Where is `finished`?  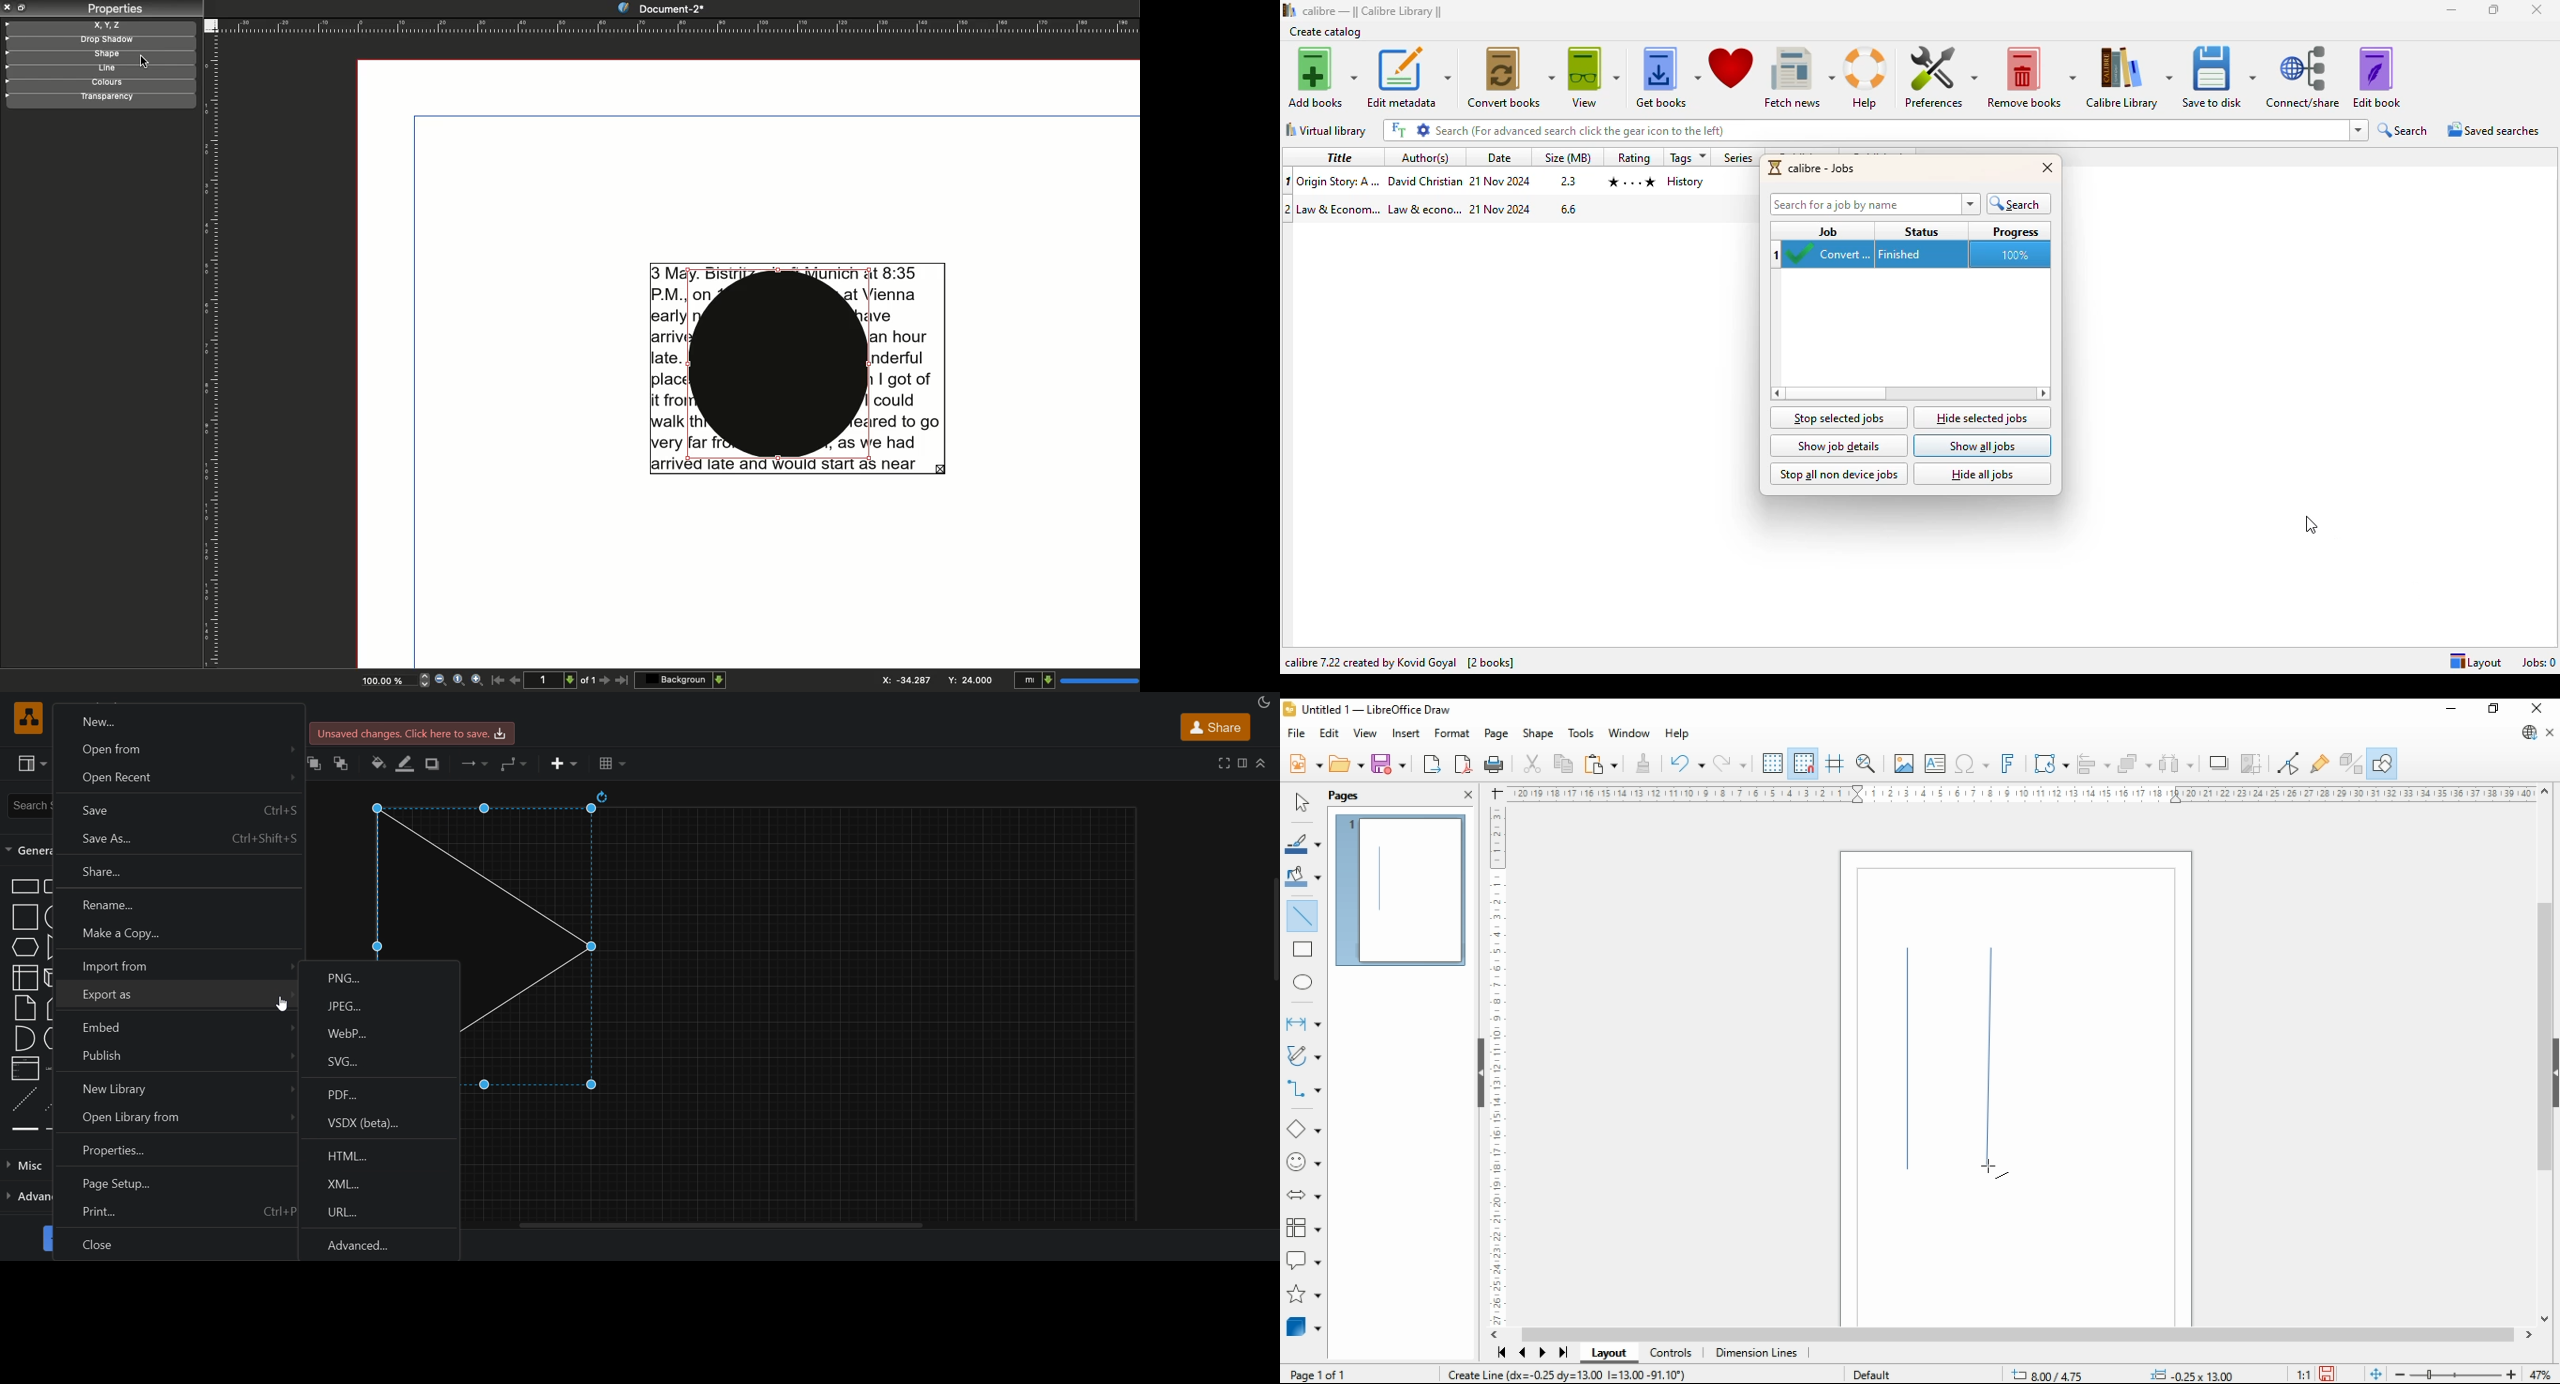
finished is located at coordinates (1918, 255).